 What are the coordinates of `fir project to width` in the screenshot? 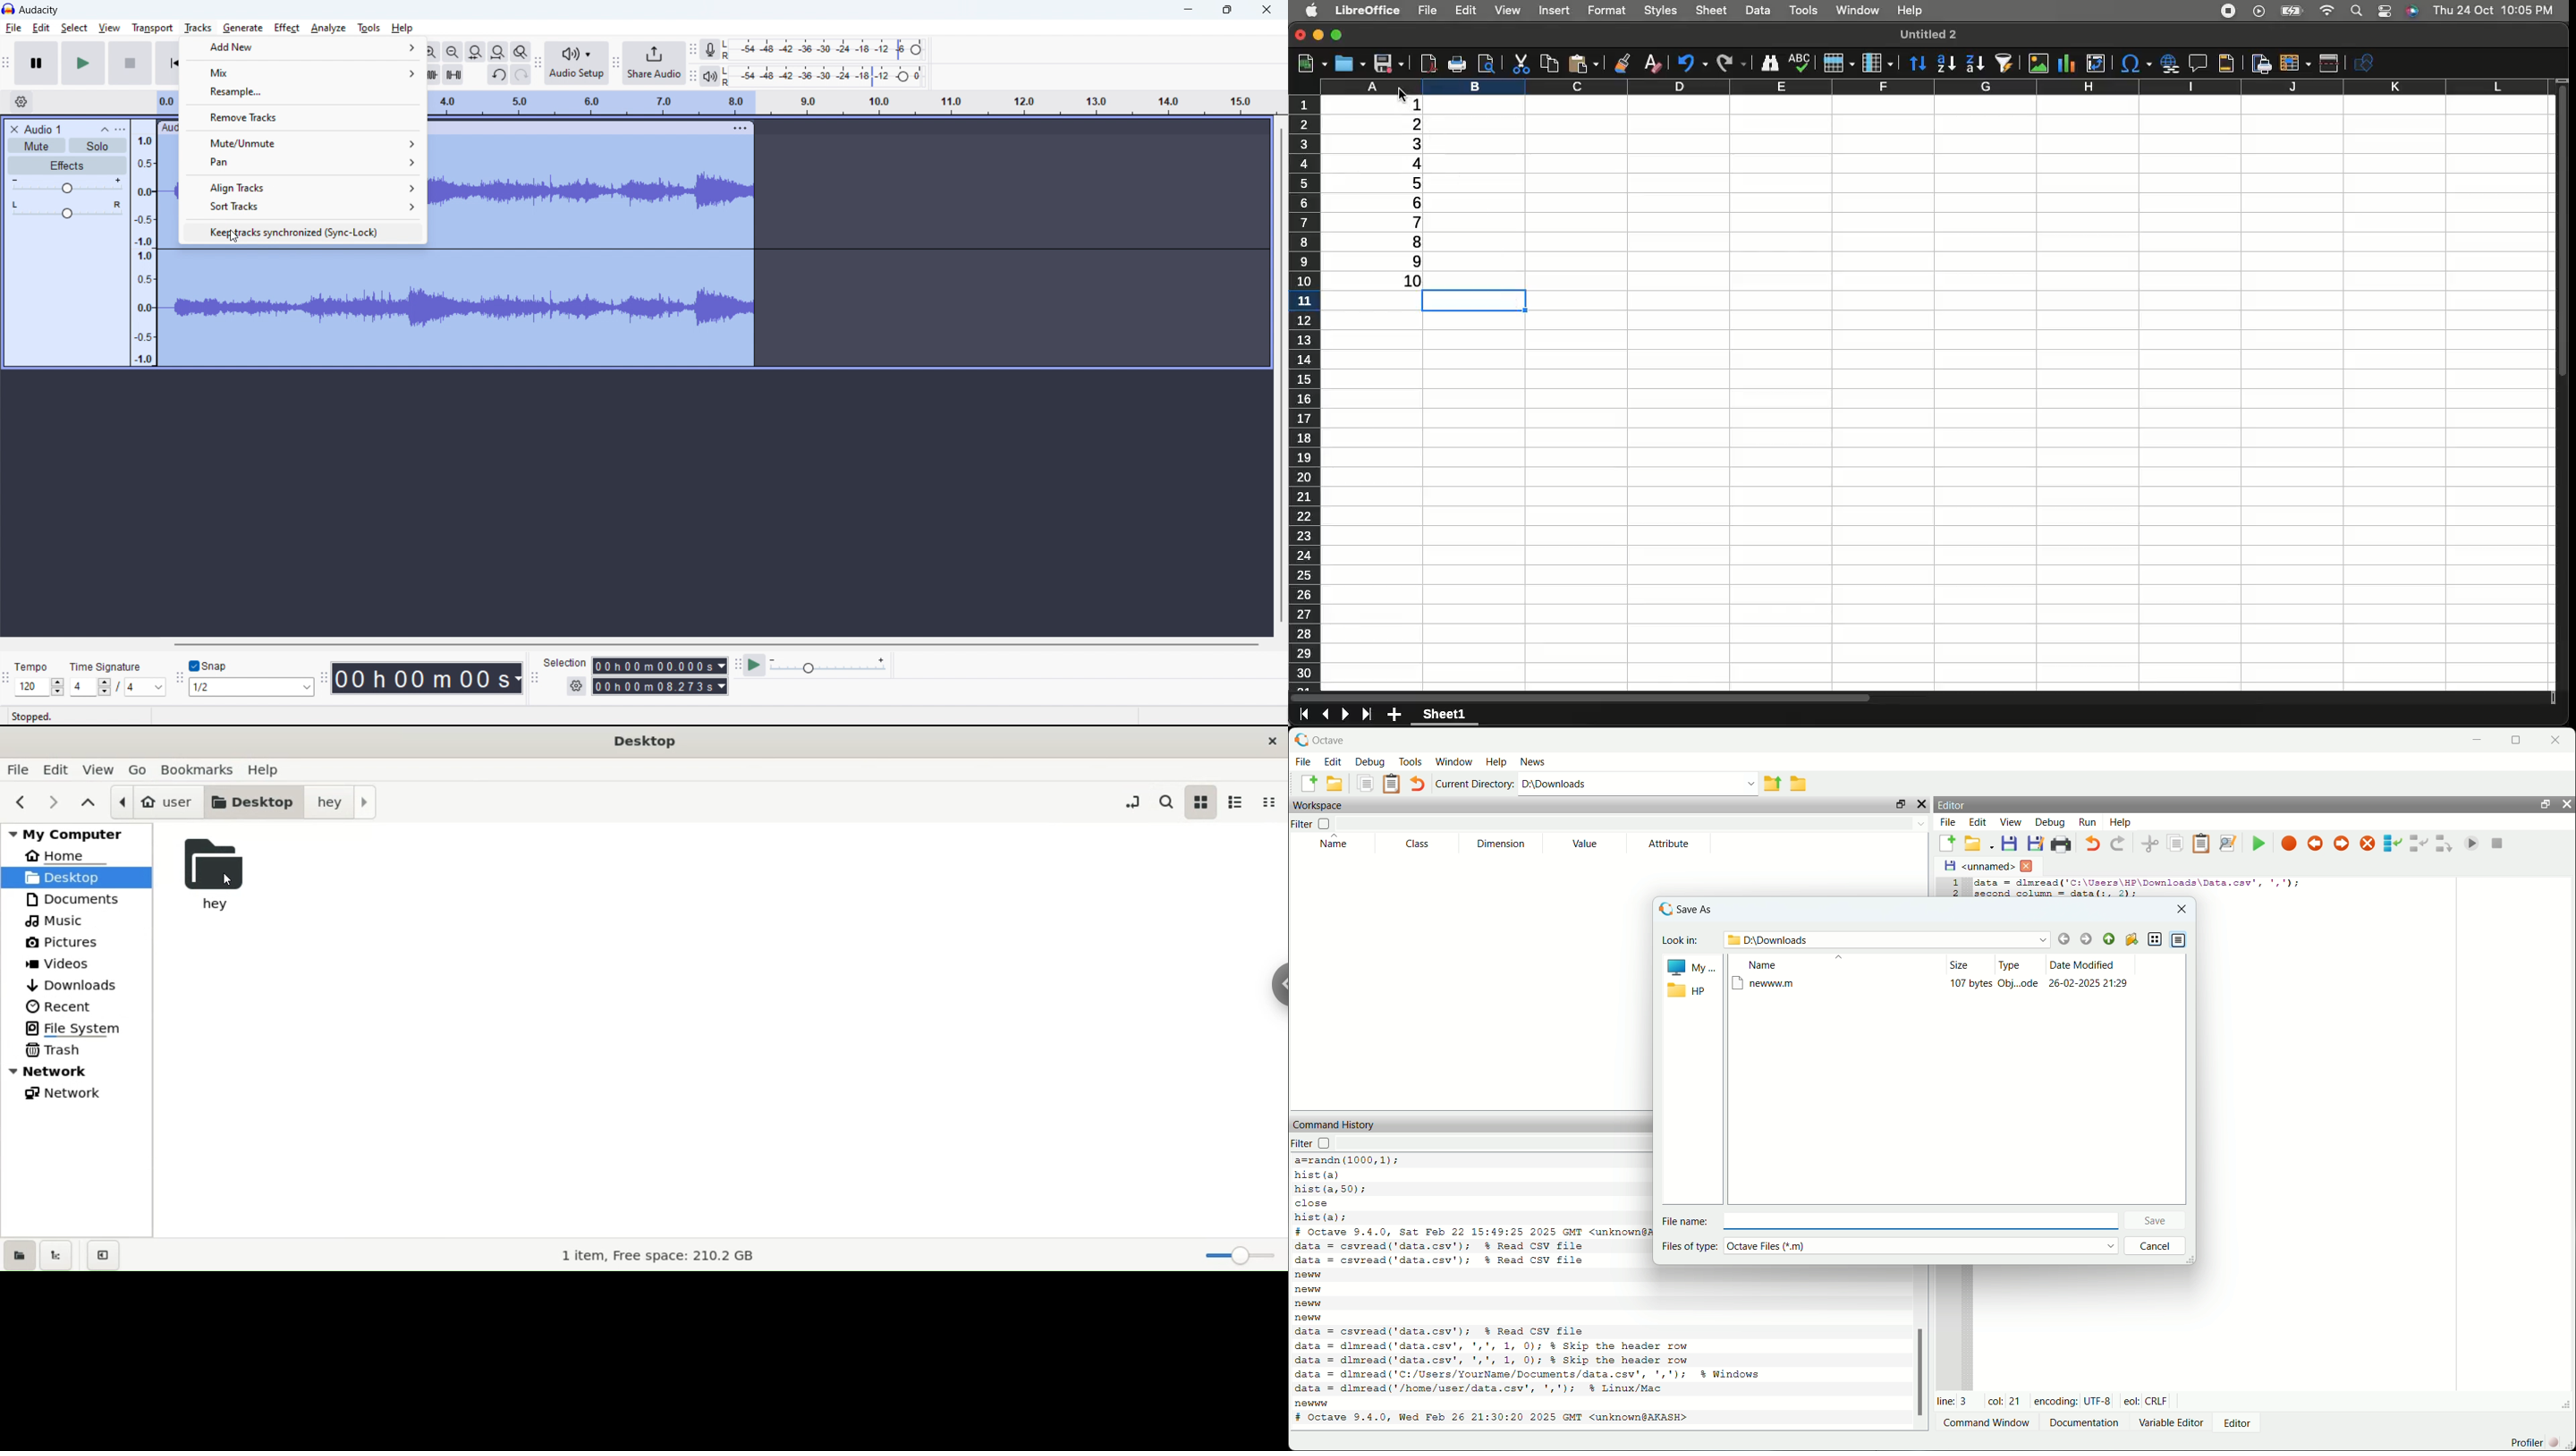 It's located at (498, 52).